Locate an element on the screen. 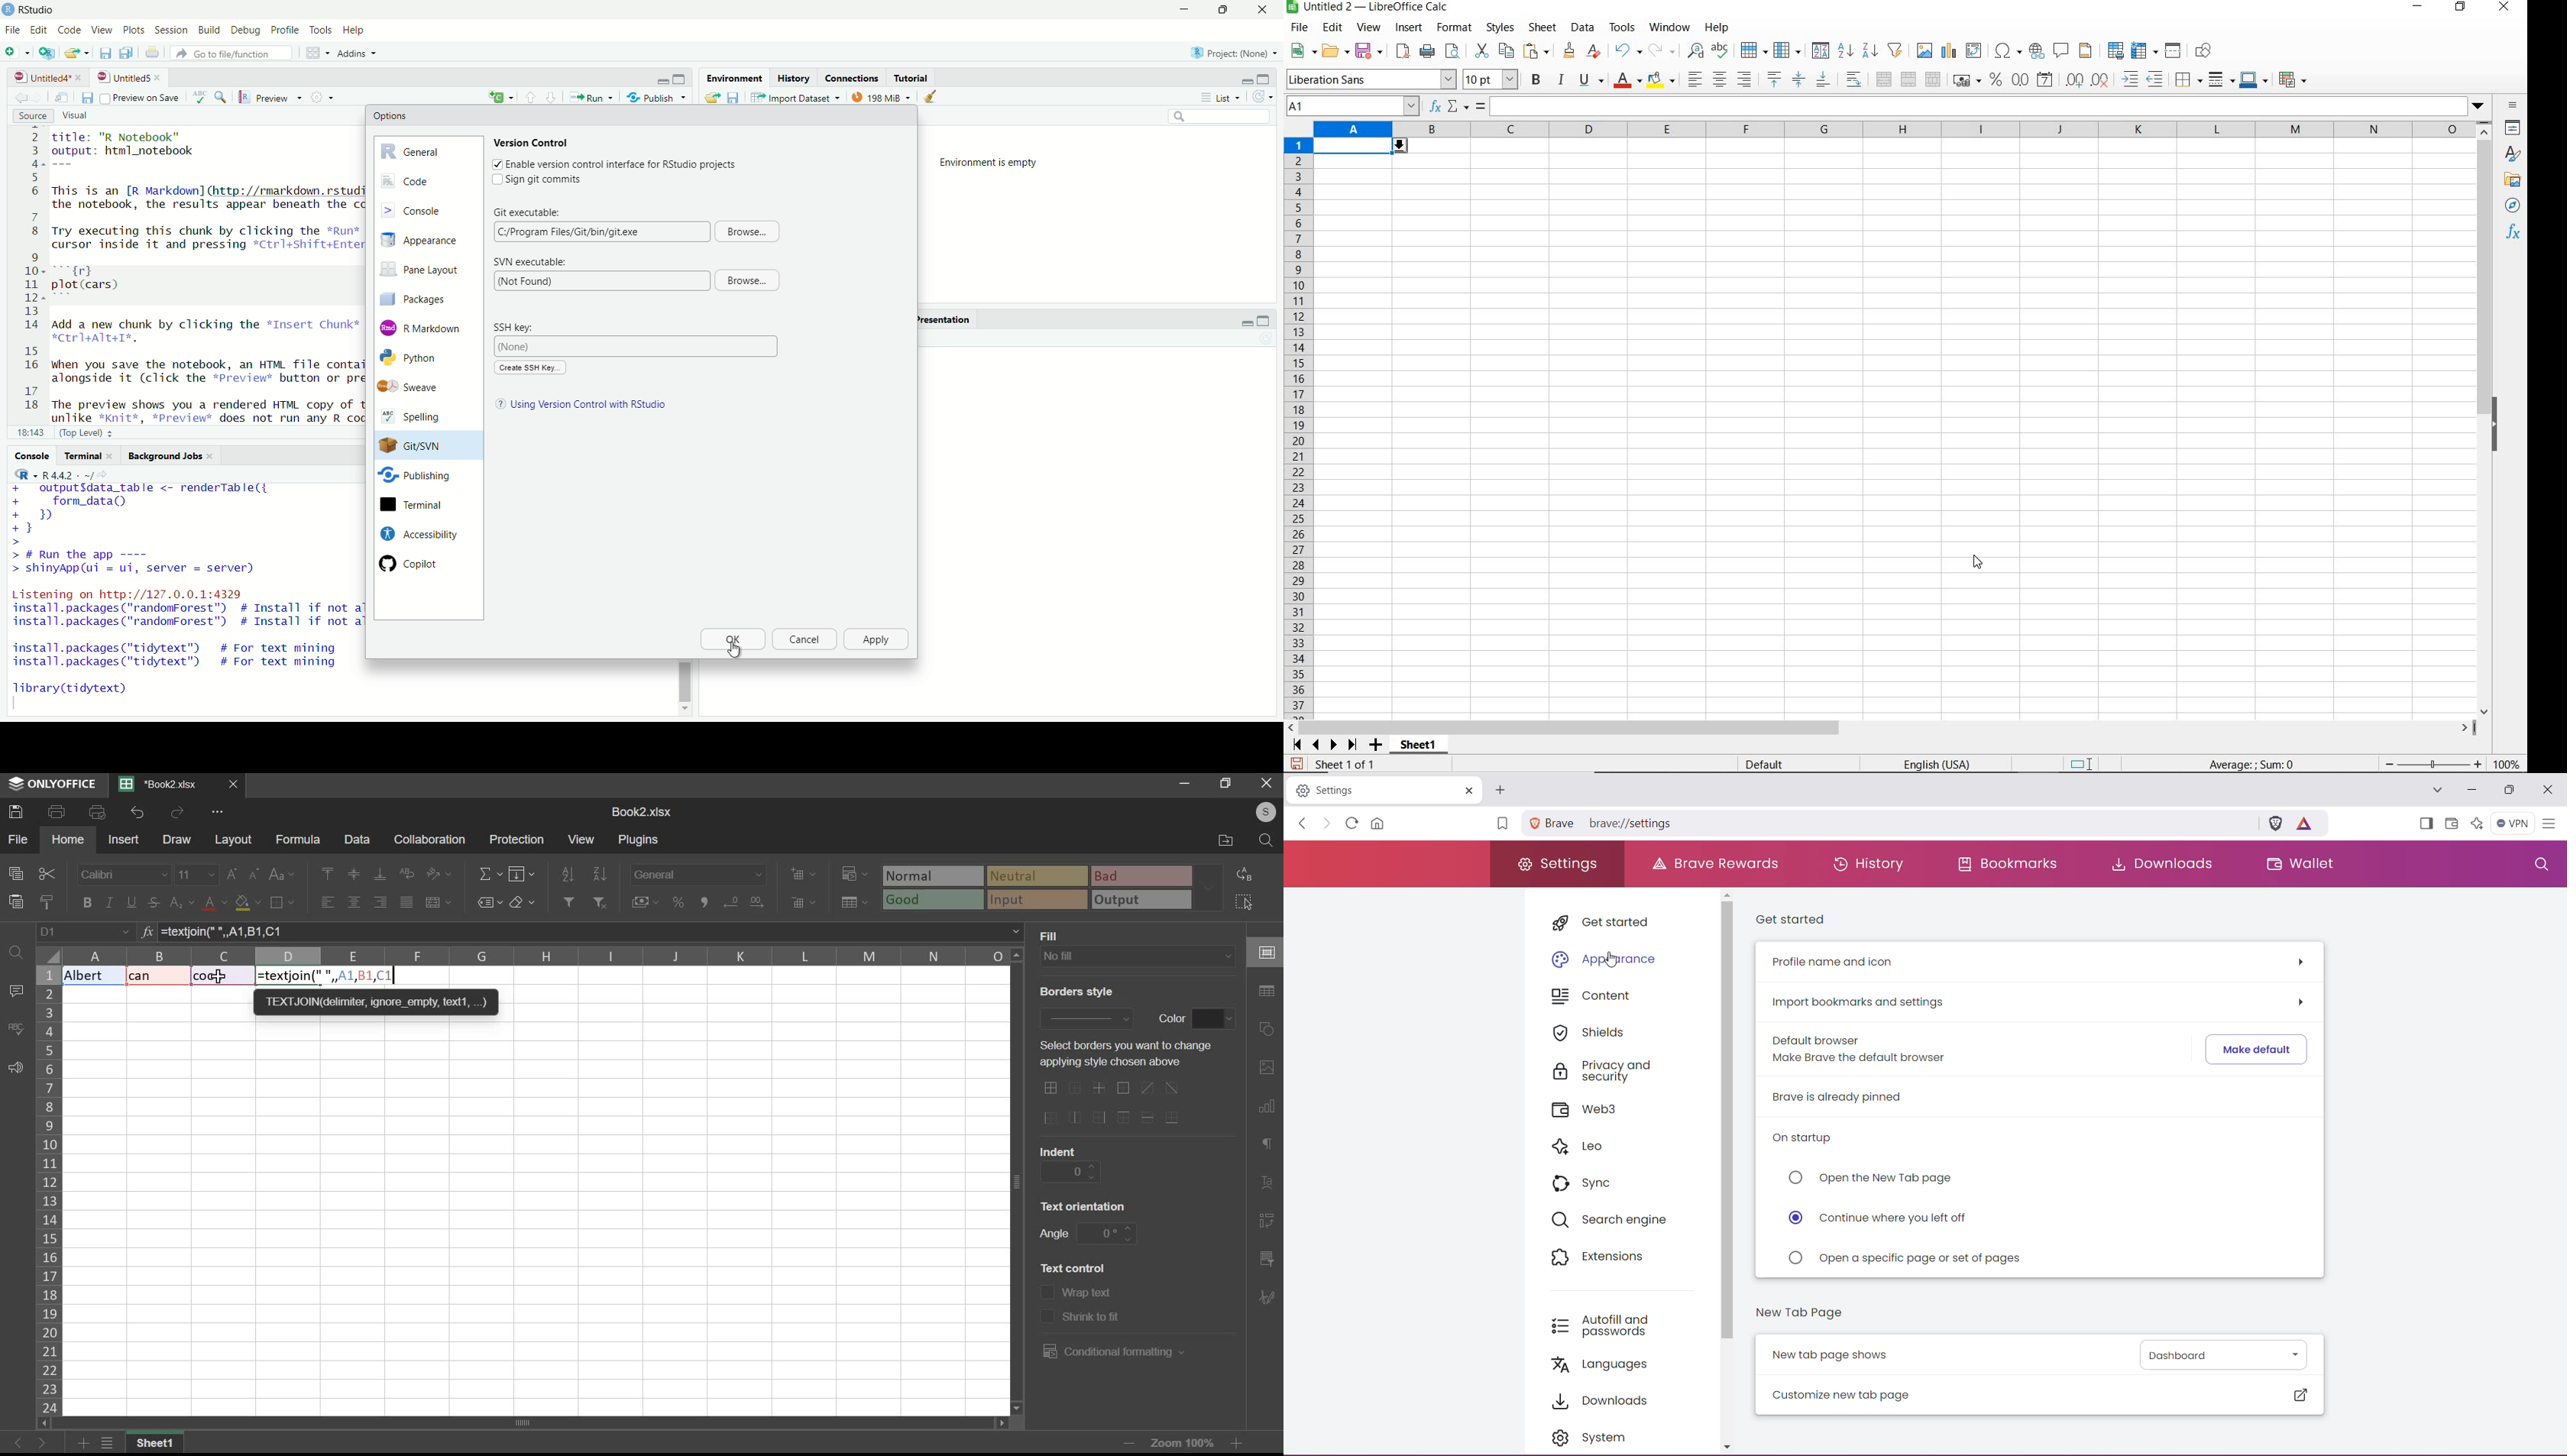 This screenshot has width=2576, height=1456. view more is located at coordinates (219, 812).